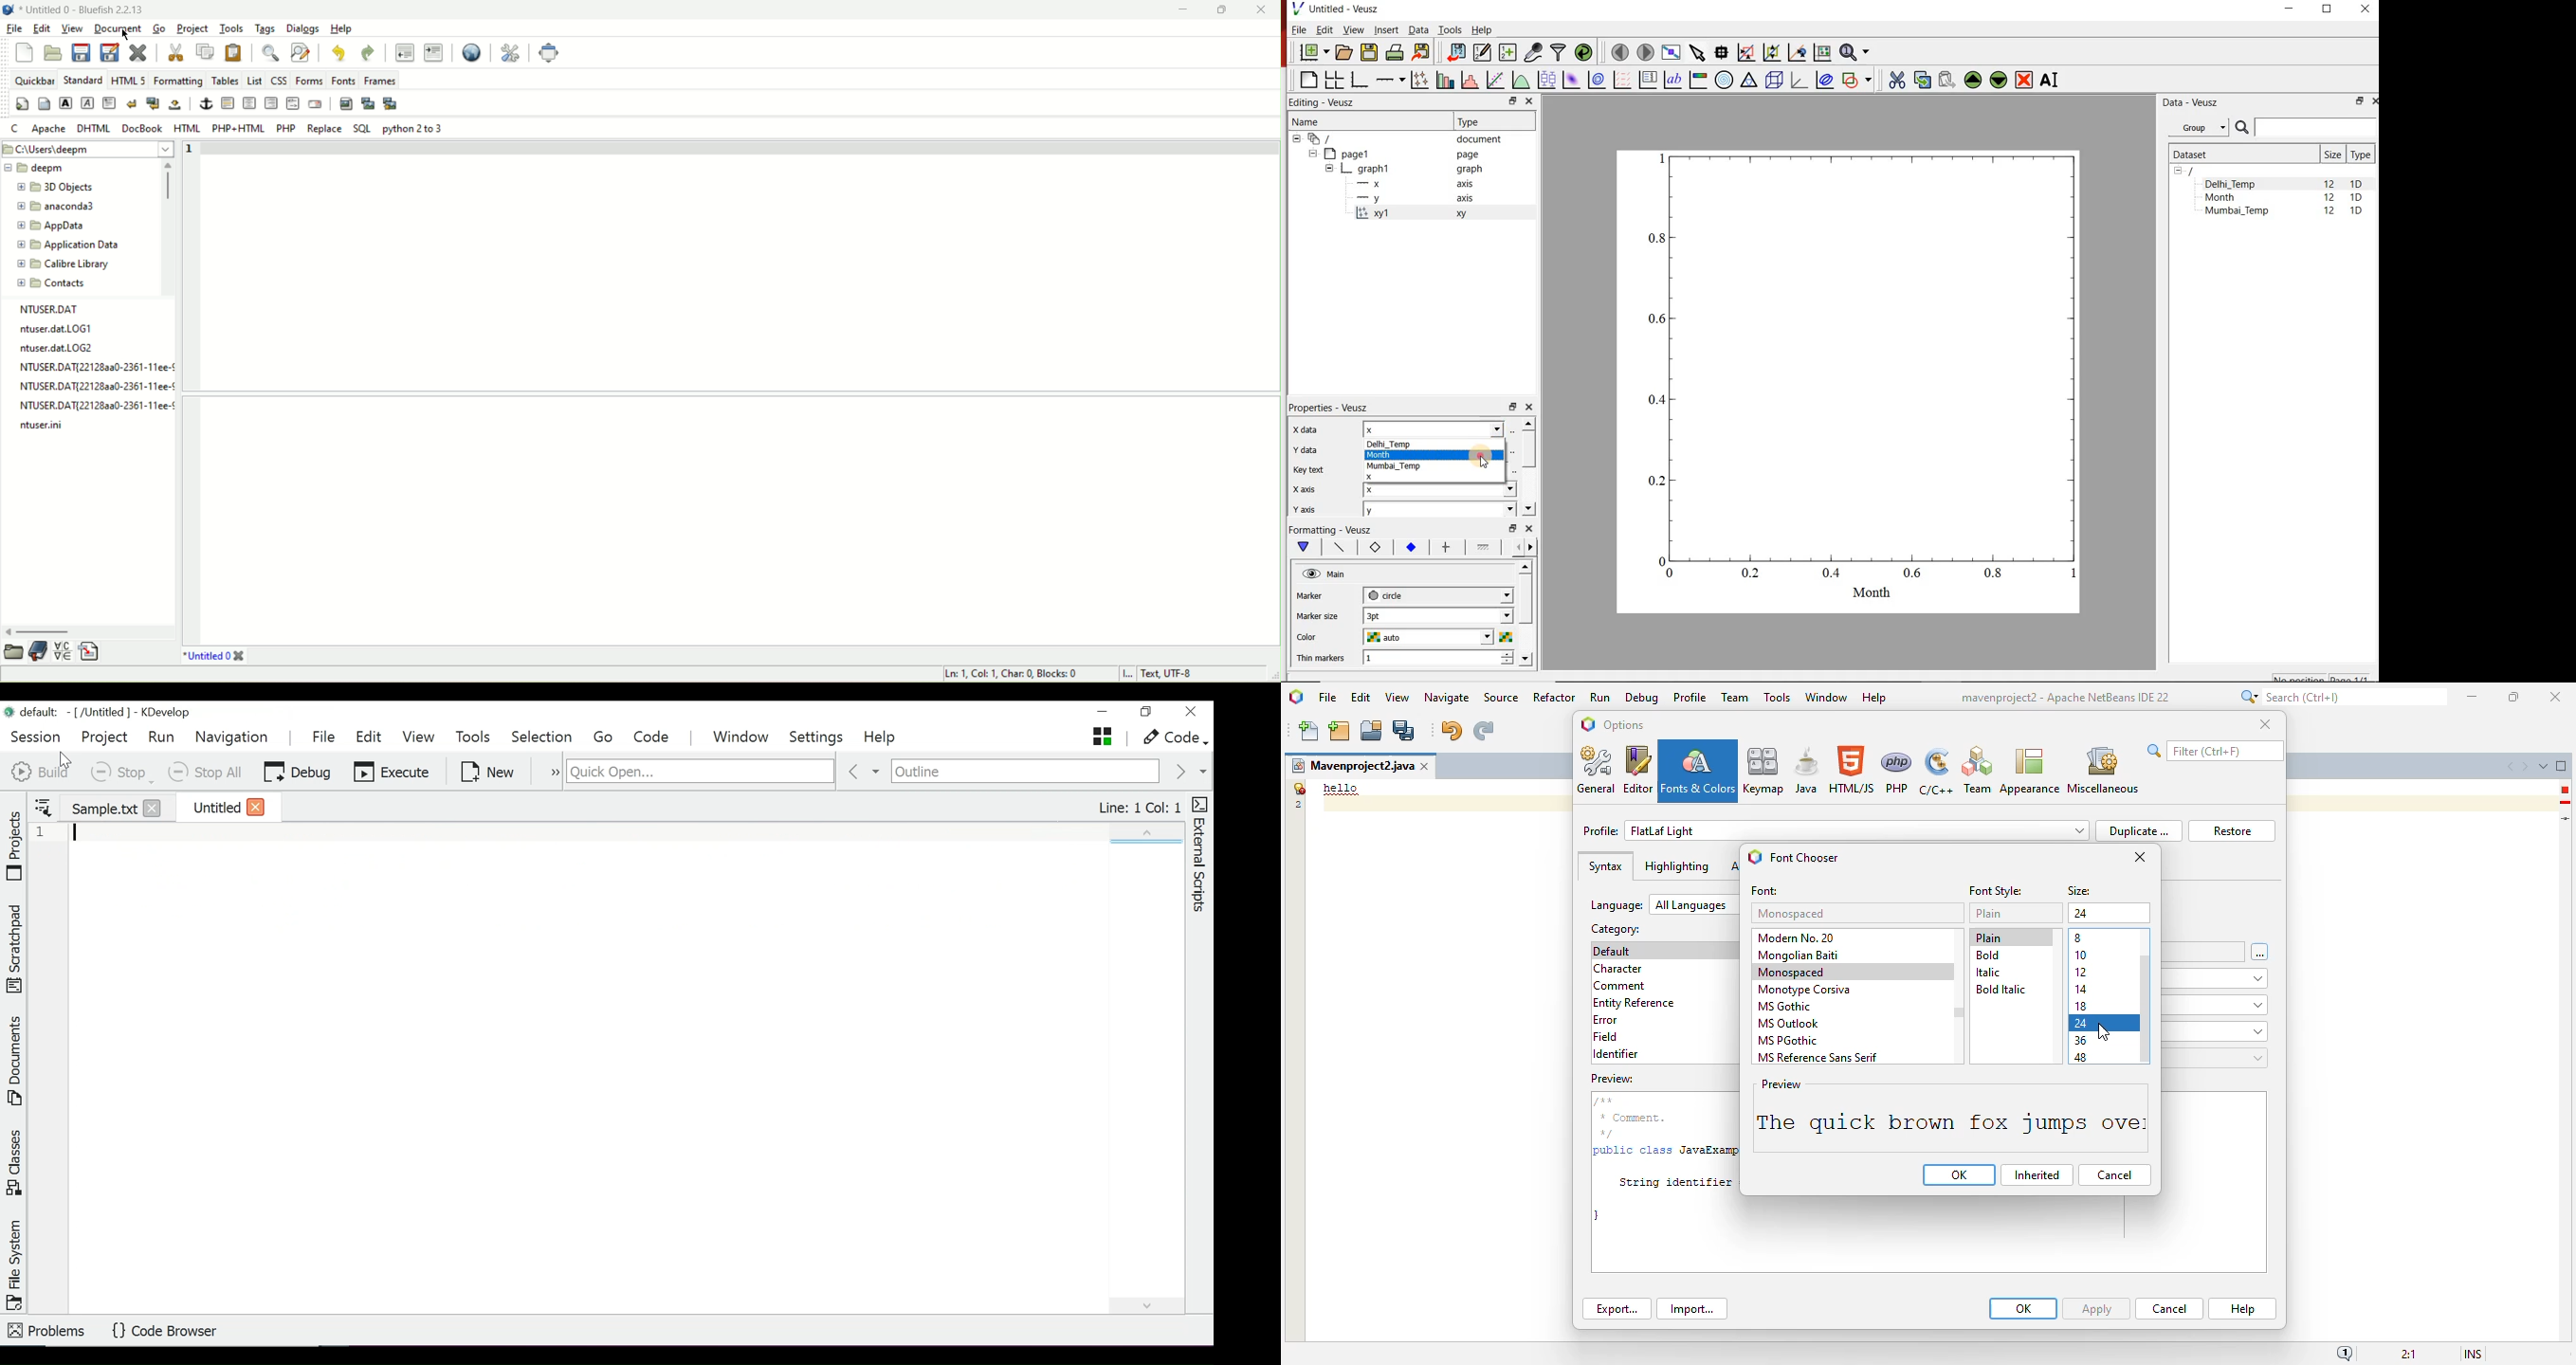  Describe the element at coordinates (510, 53) in the screenshot. I see `preferences` at that location.